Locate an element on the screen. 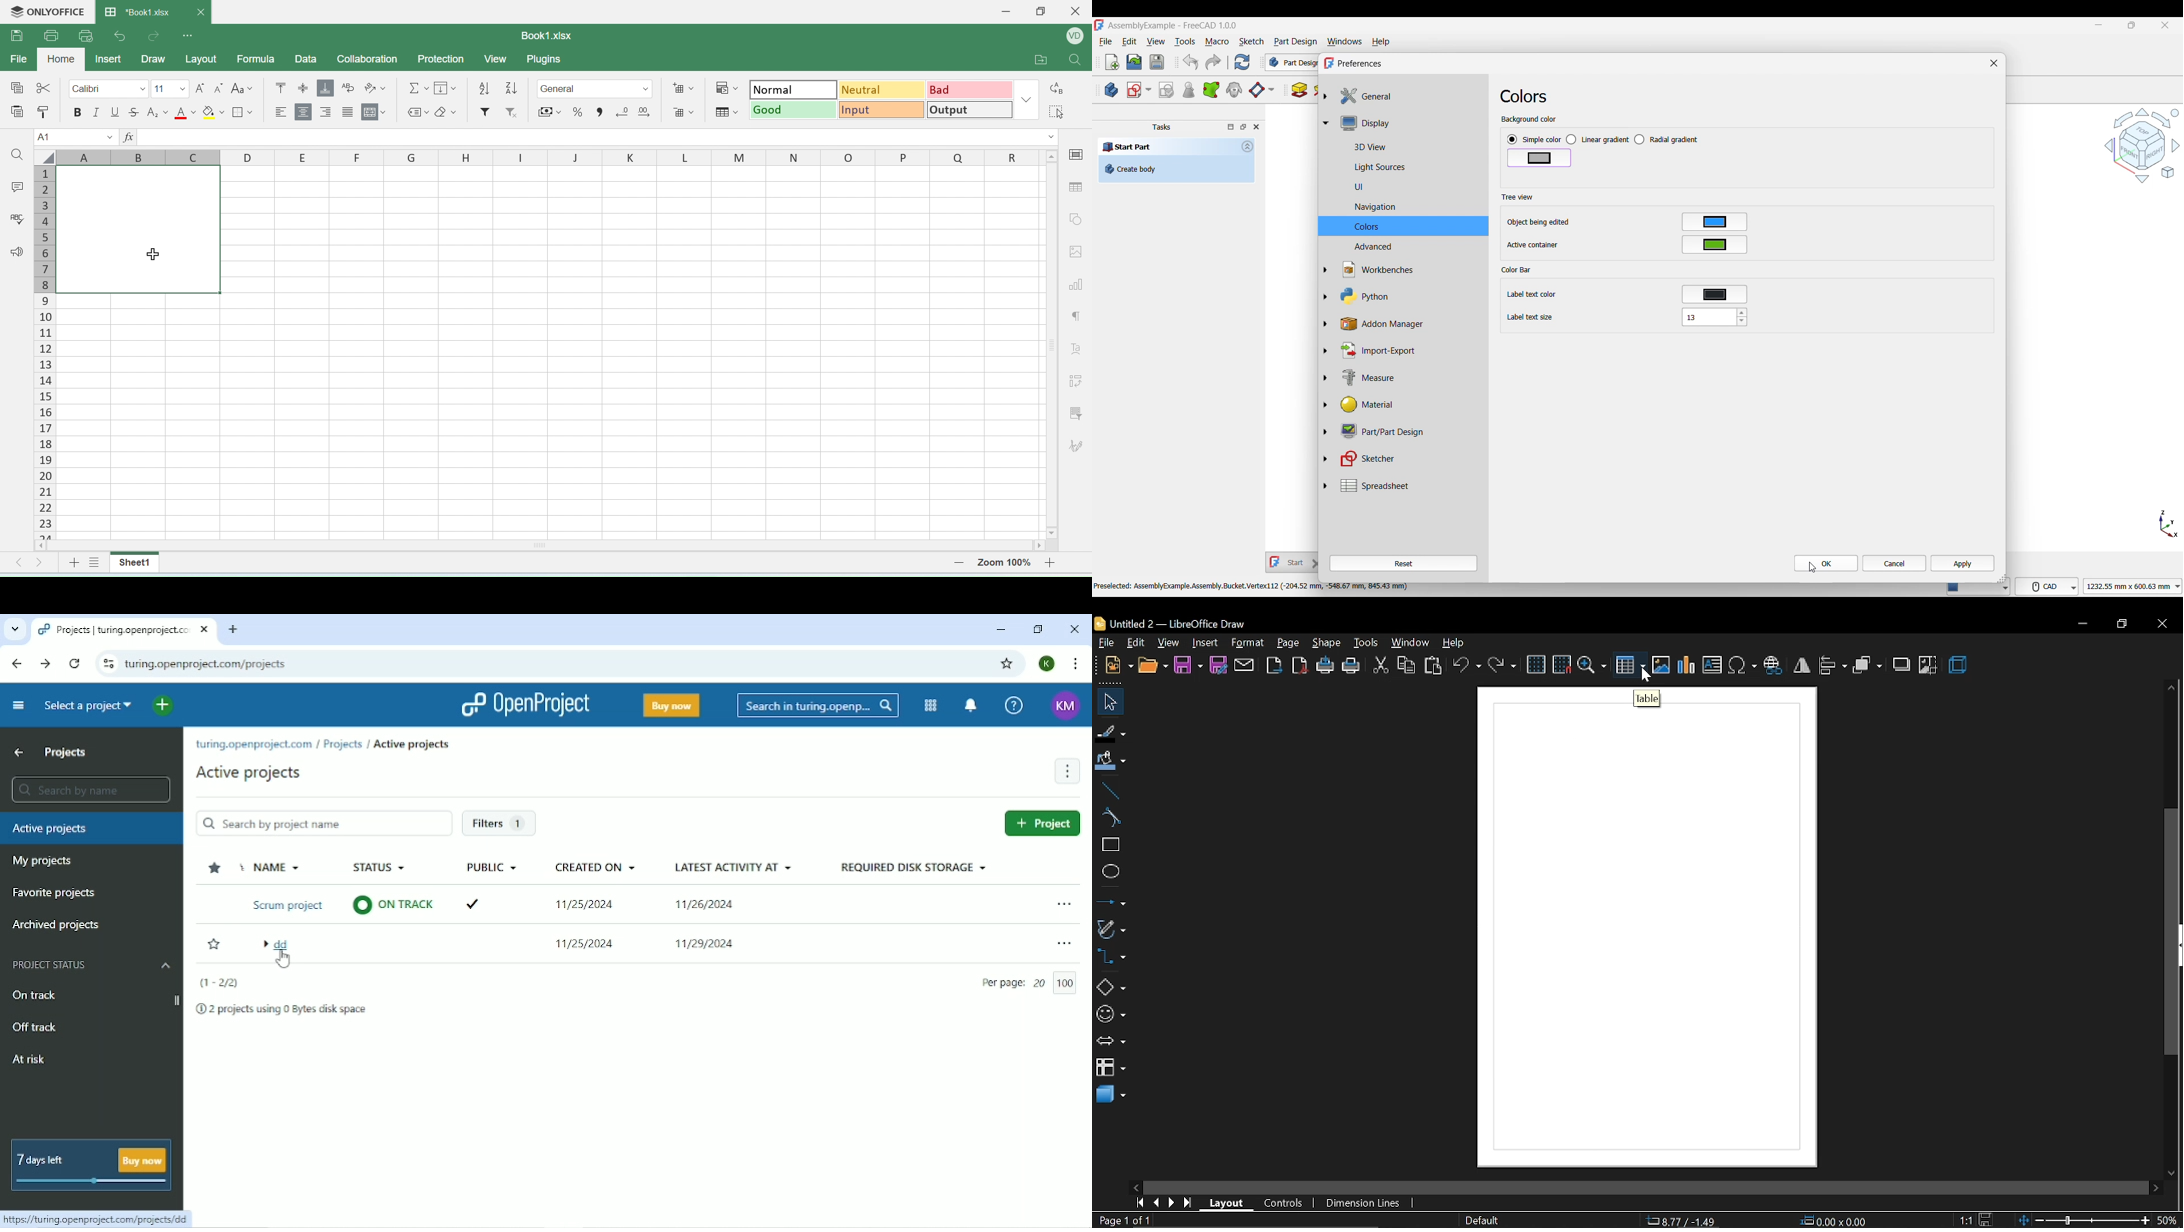 Image resolution: width=2184 pixels, height=1232 pixels. chart is located at coordinates (1077, 283).